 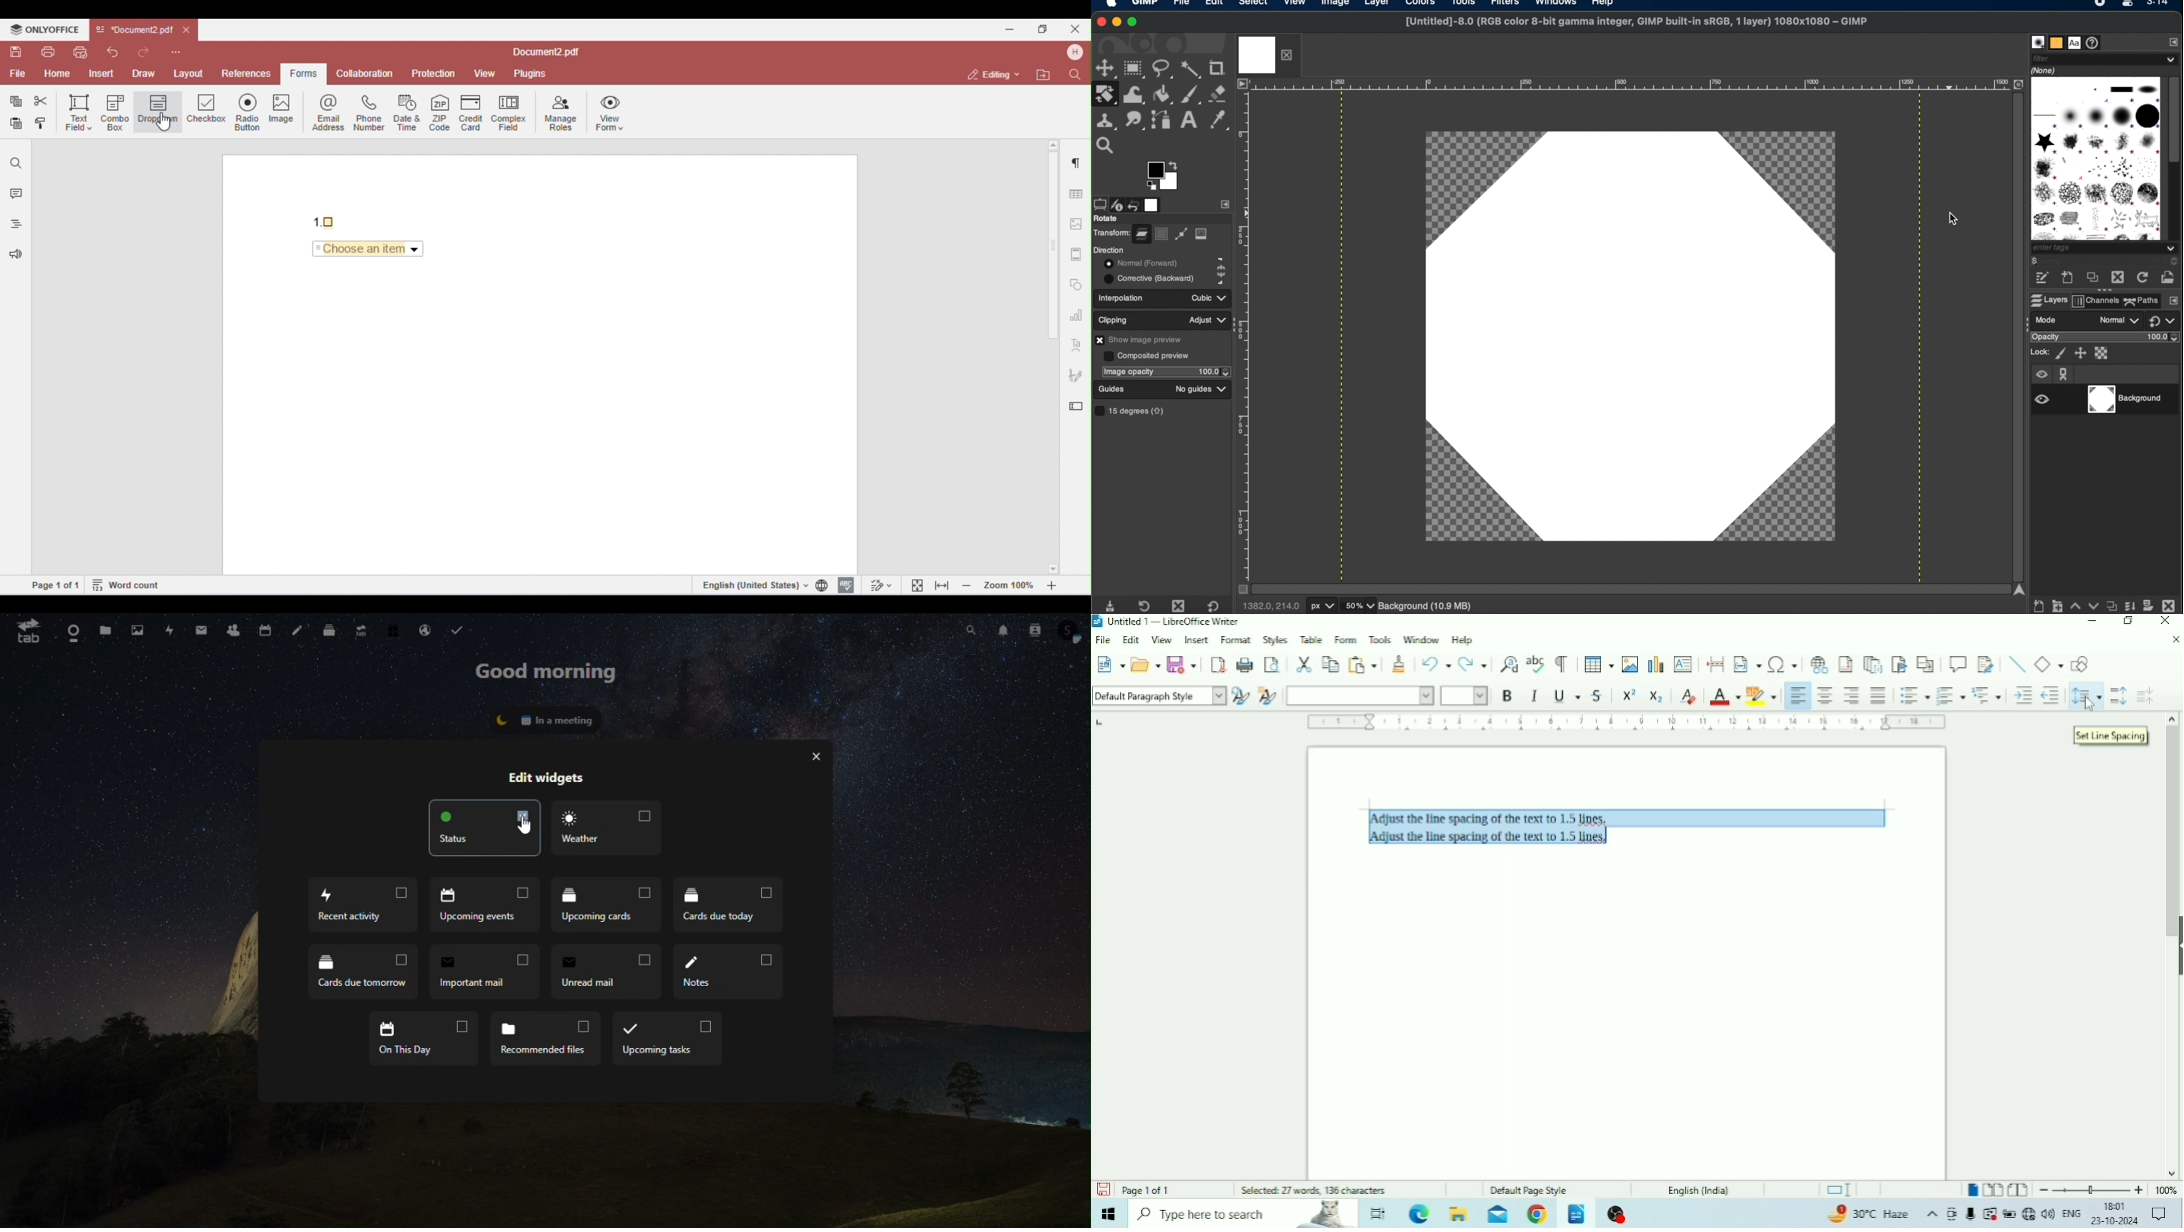 I want to click on Help, so click(x=1463, y=640).